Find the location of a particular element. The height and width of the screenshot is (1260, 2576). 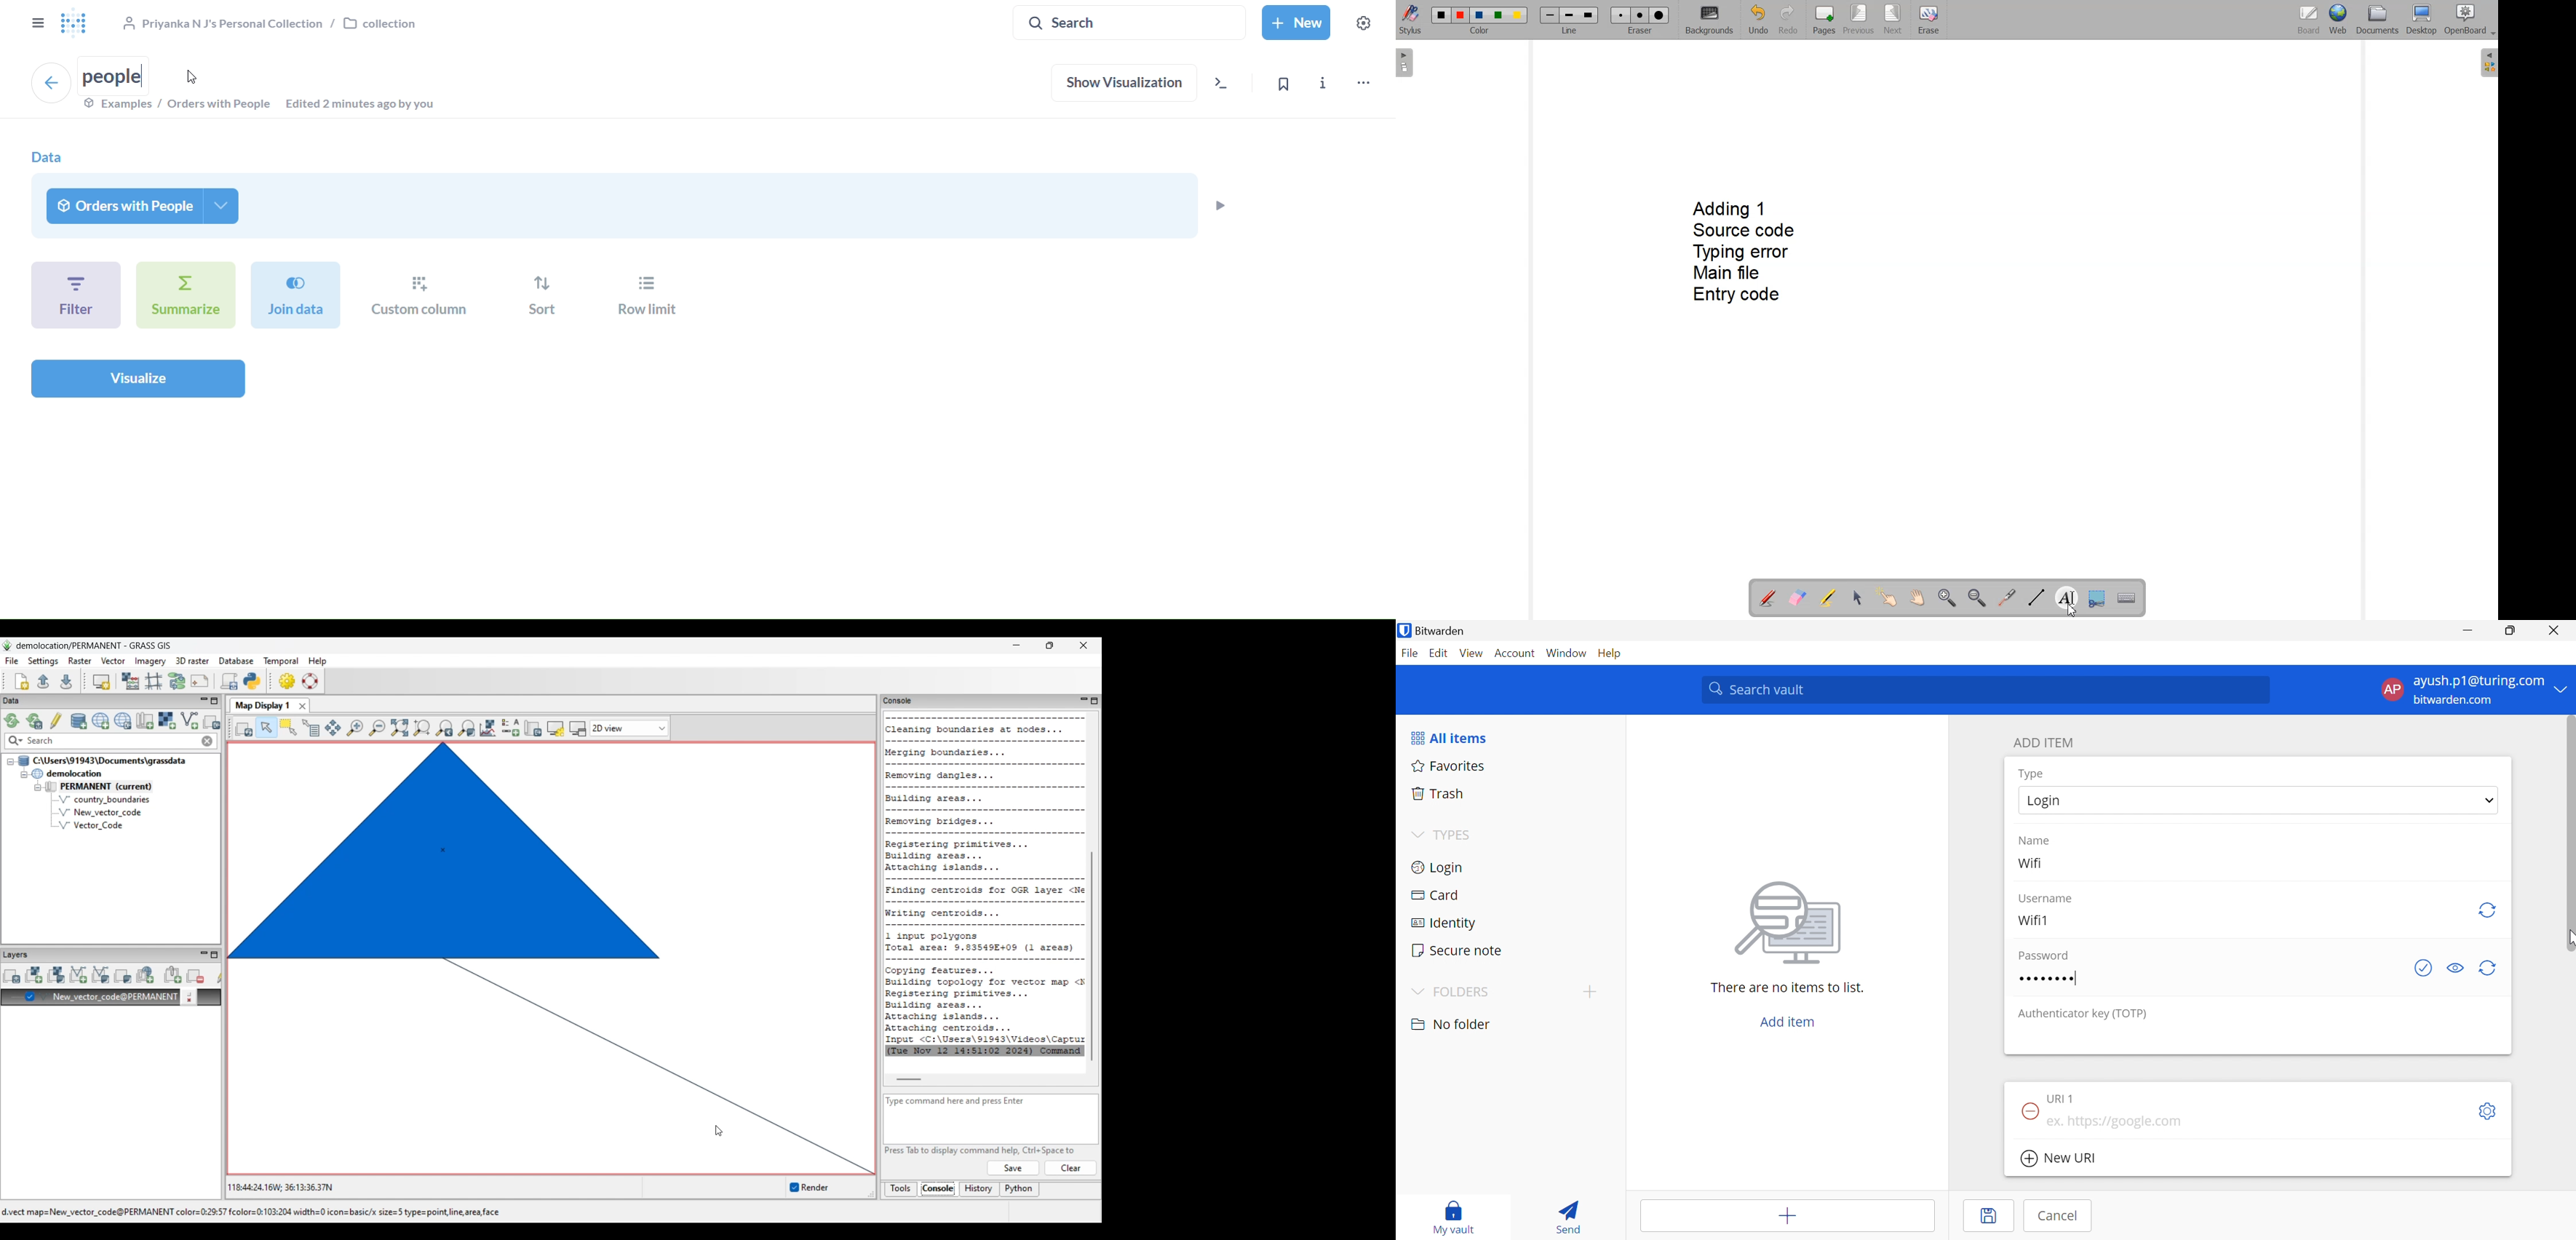

Bitwarden is located at coordinates (1433, 630).